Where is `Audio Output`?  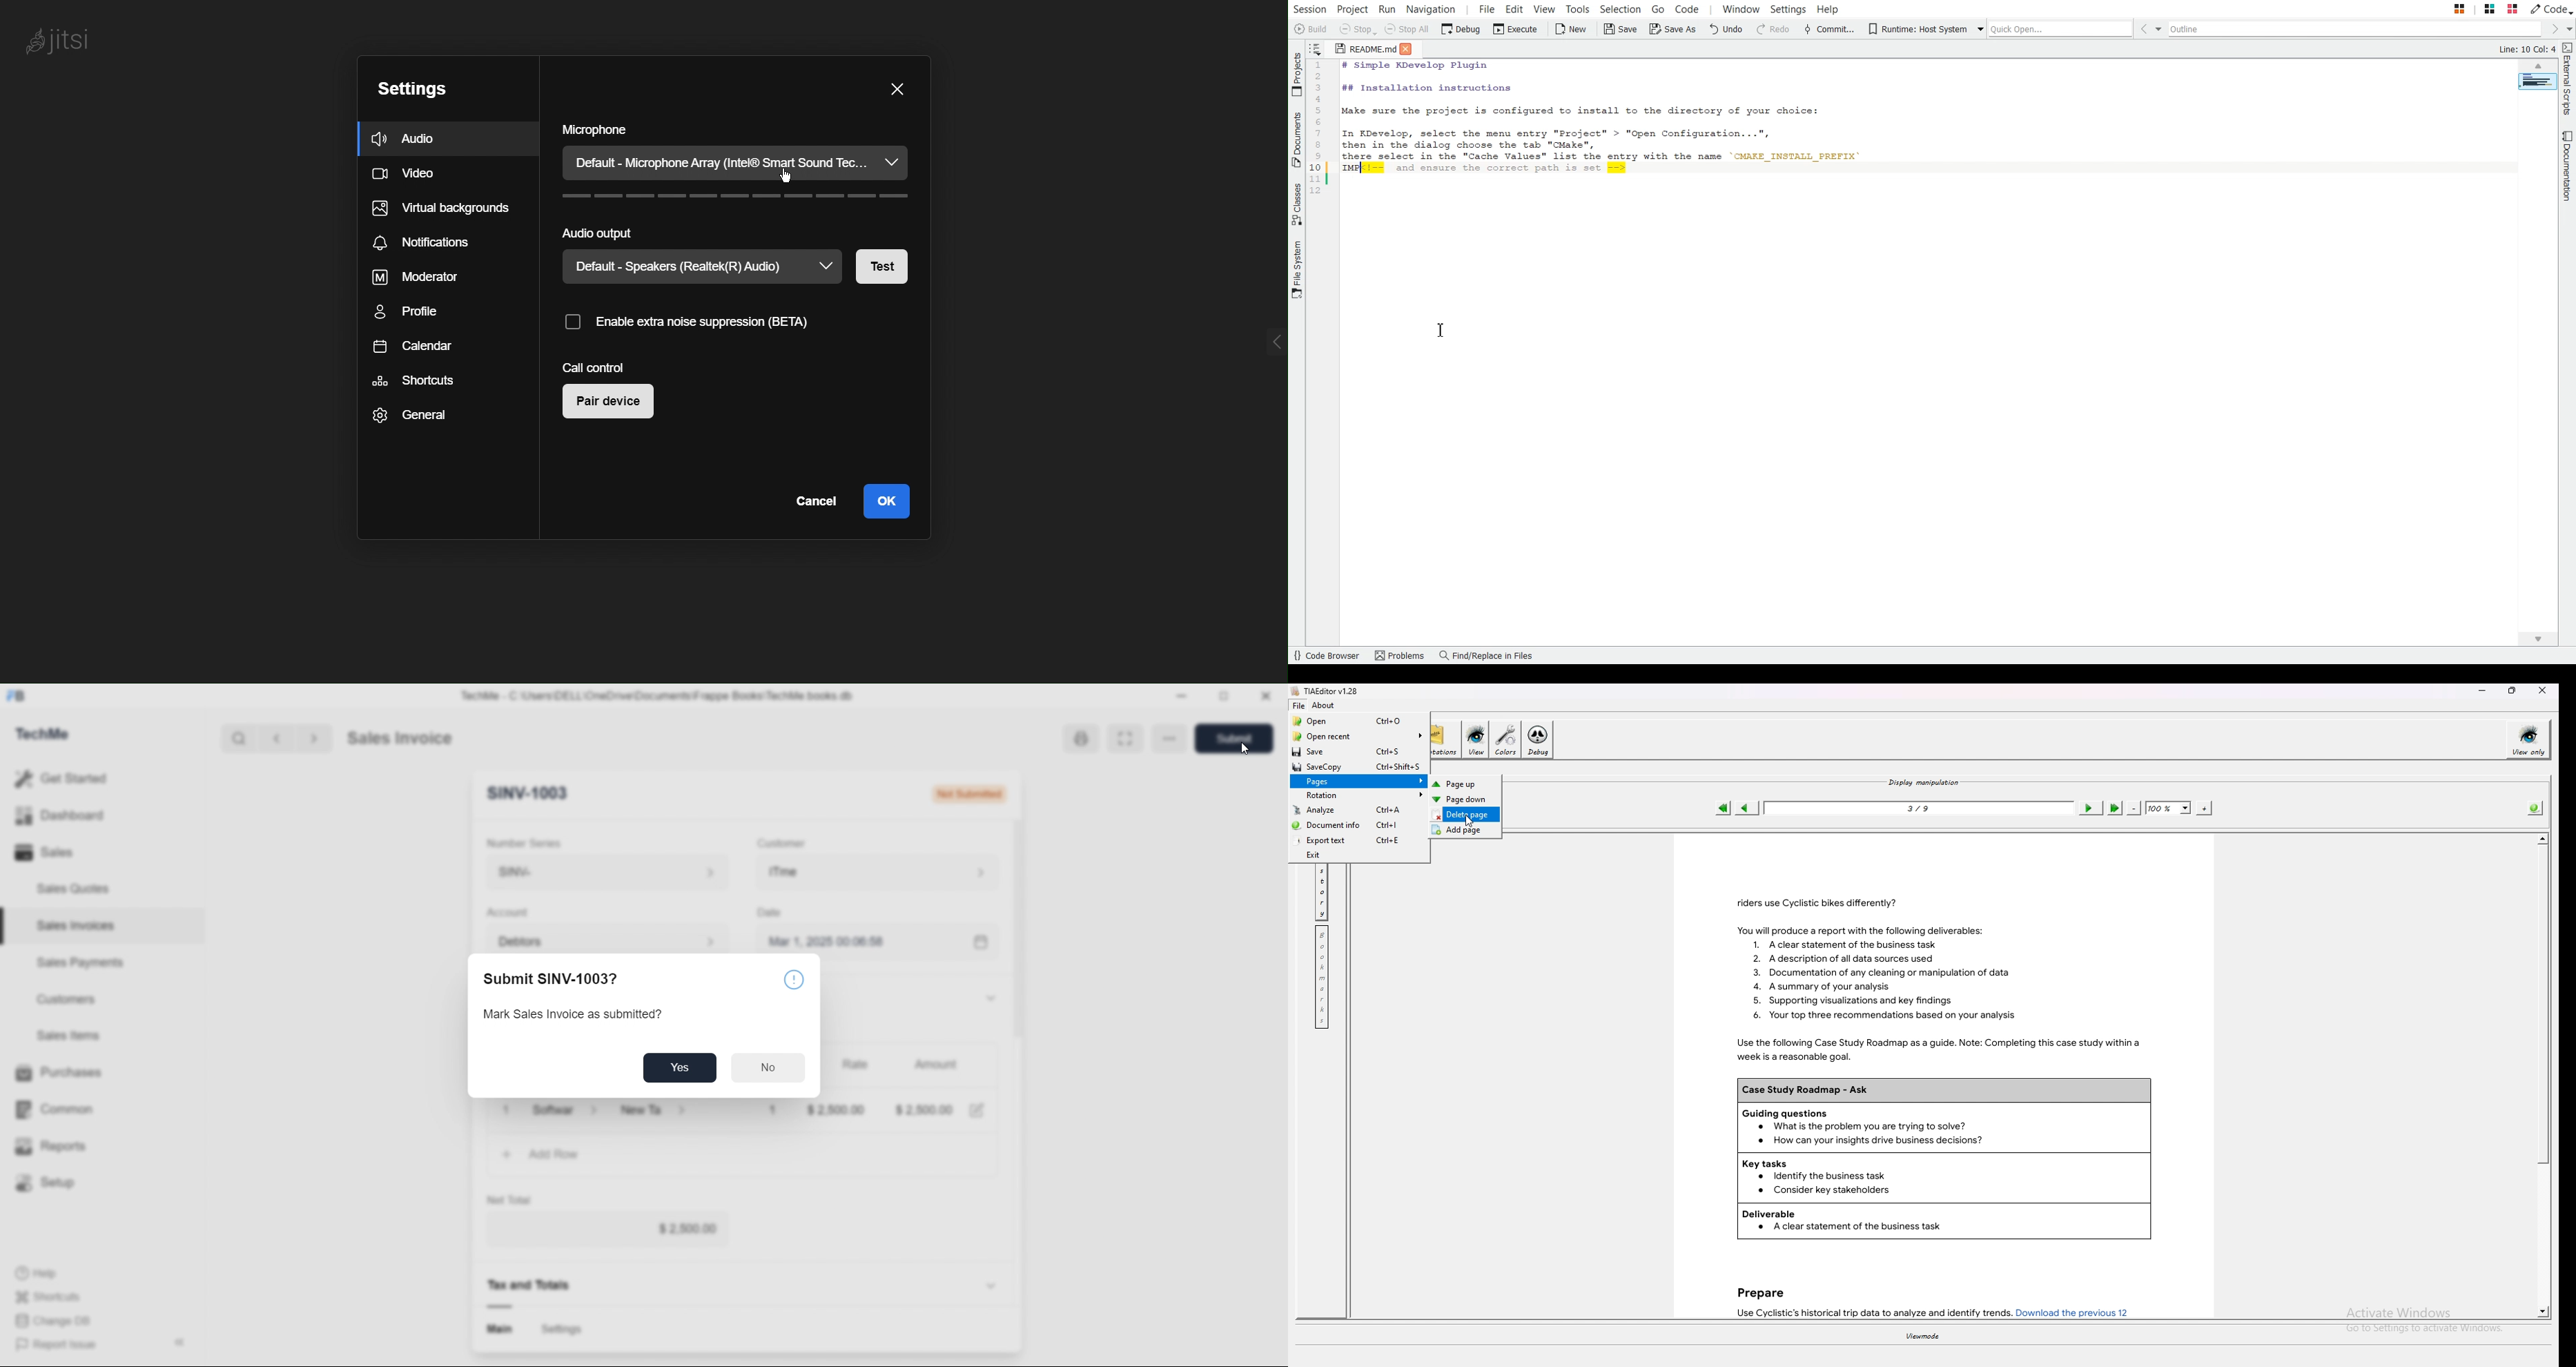
Audio Output is located at coordinates (734, 231).